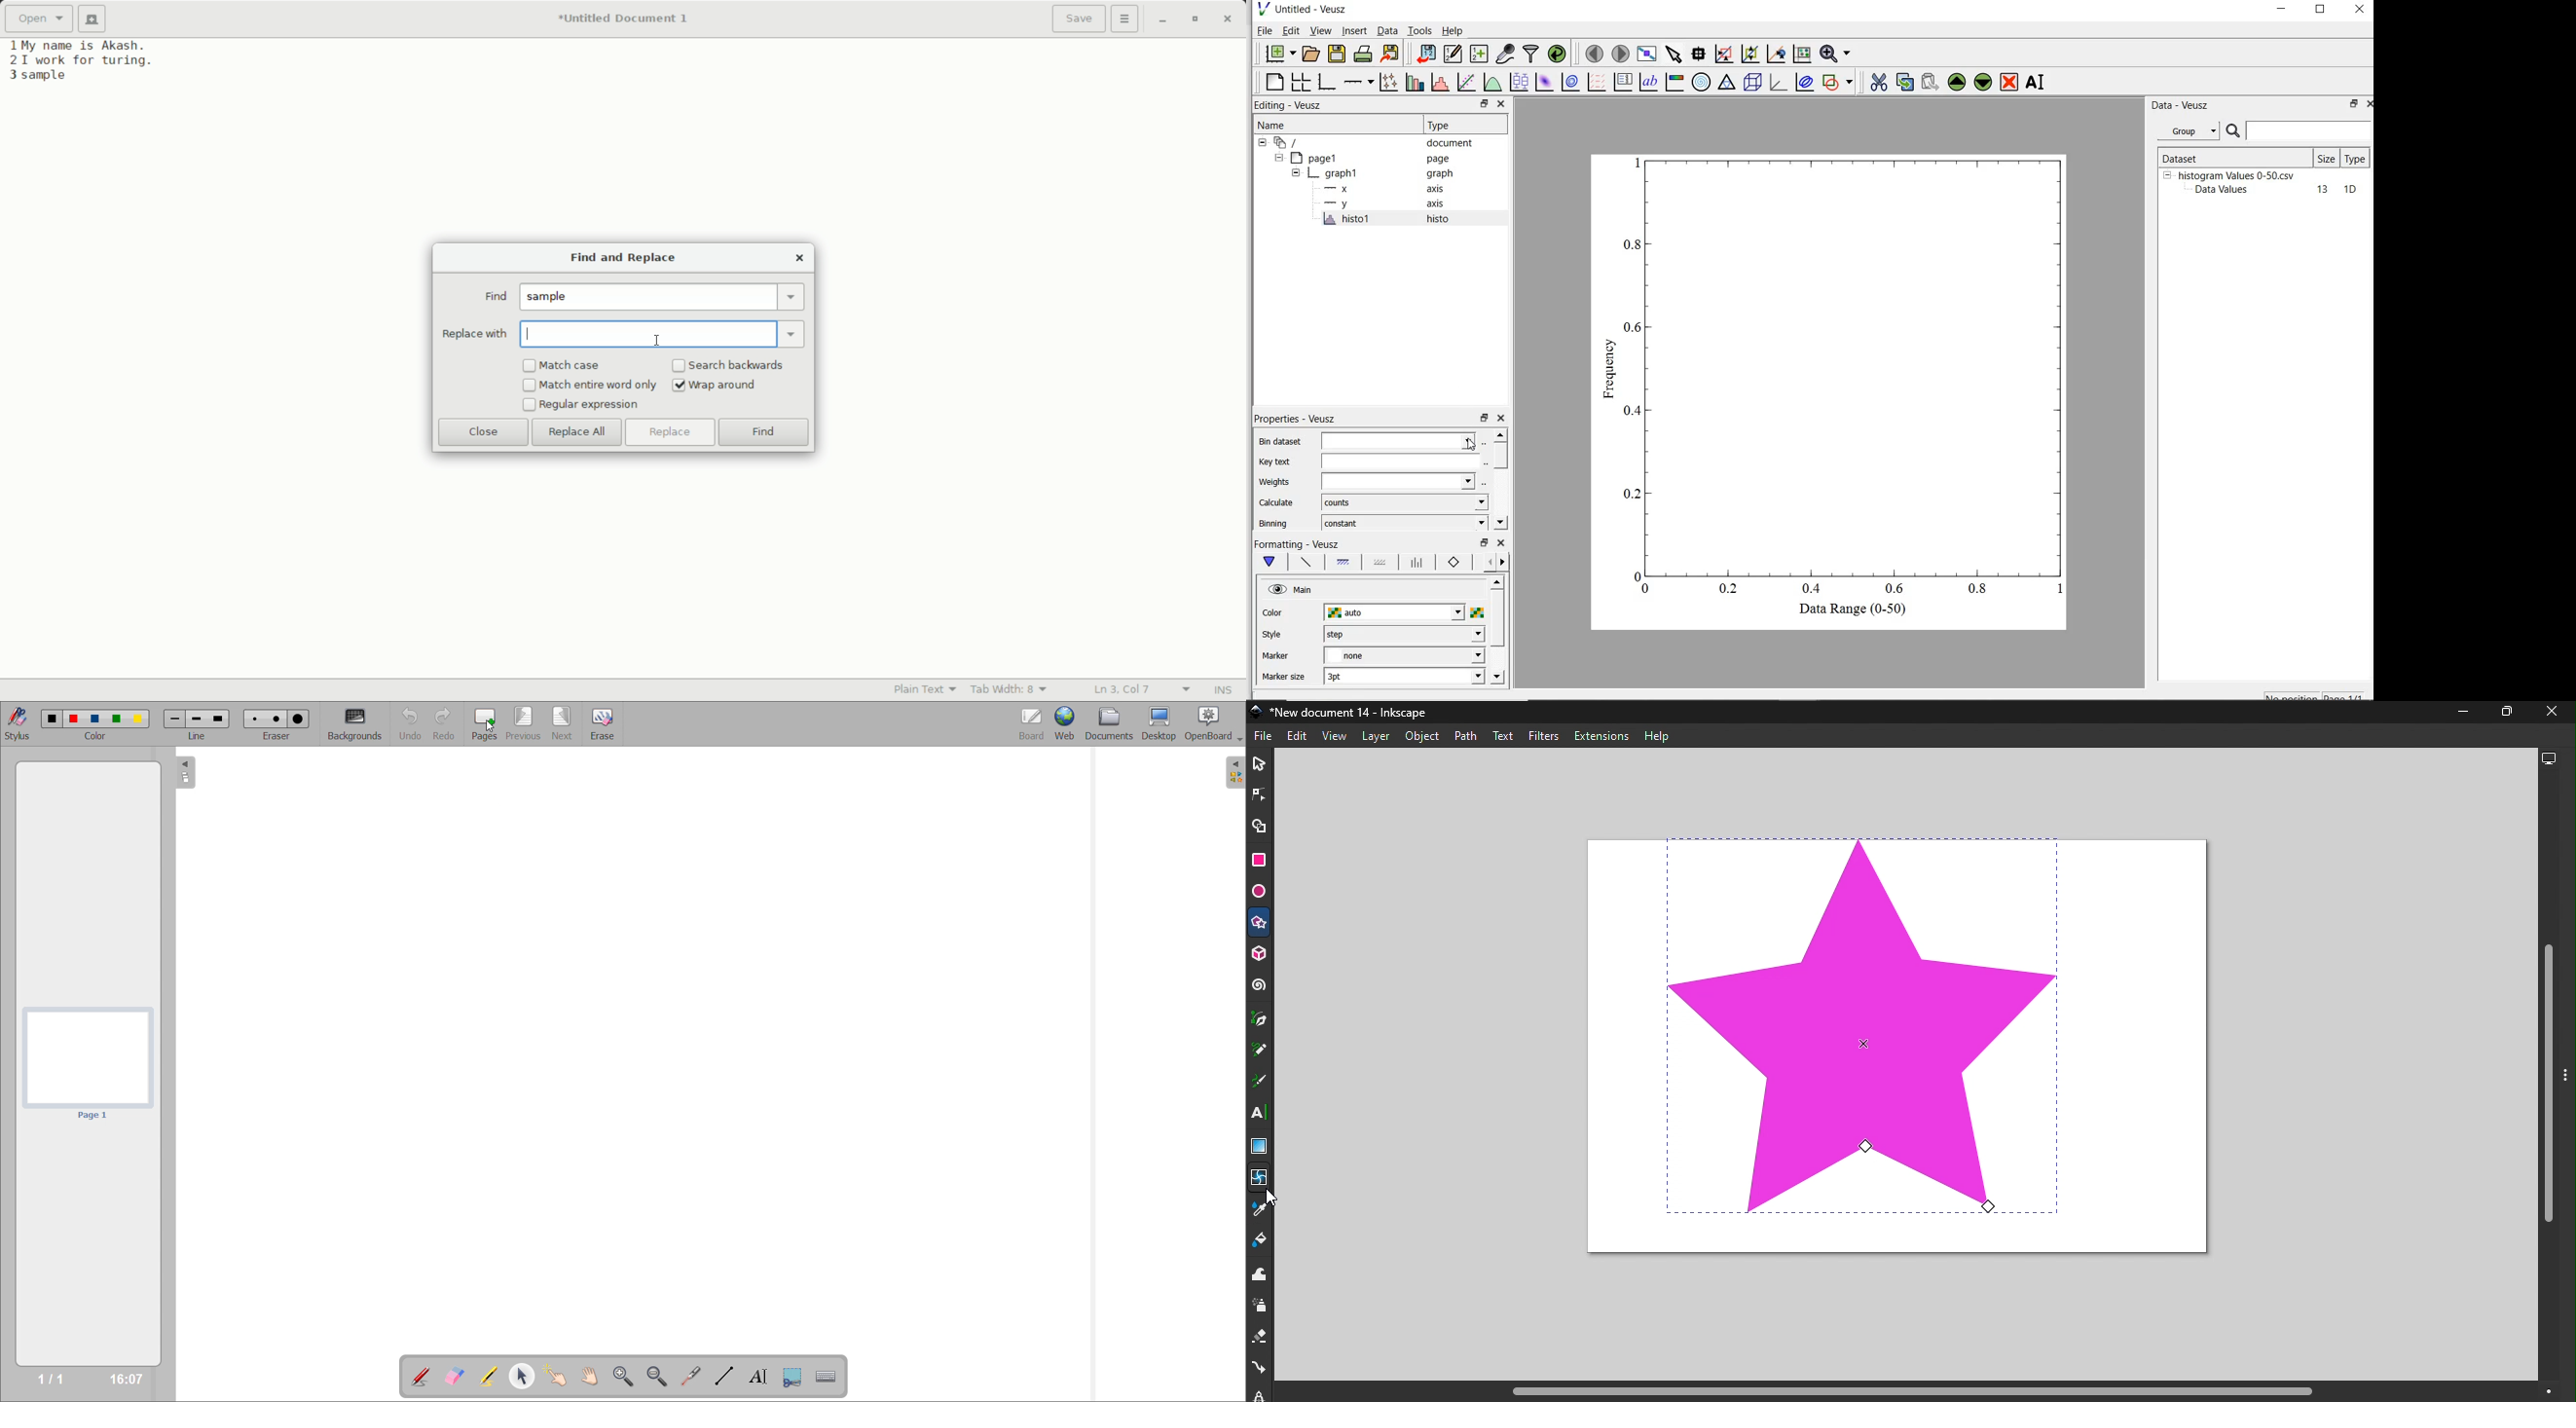 This screenshot has width=2576, height=1428. Describe the element at coordinates (1663, 734) in the screenshot. I see `Help` at that location.